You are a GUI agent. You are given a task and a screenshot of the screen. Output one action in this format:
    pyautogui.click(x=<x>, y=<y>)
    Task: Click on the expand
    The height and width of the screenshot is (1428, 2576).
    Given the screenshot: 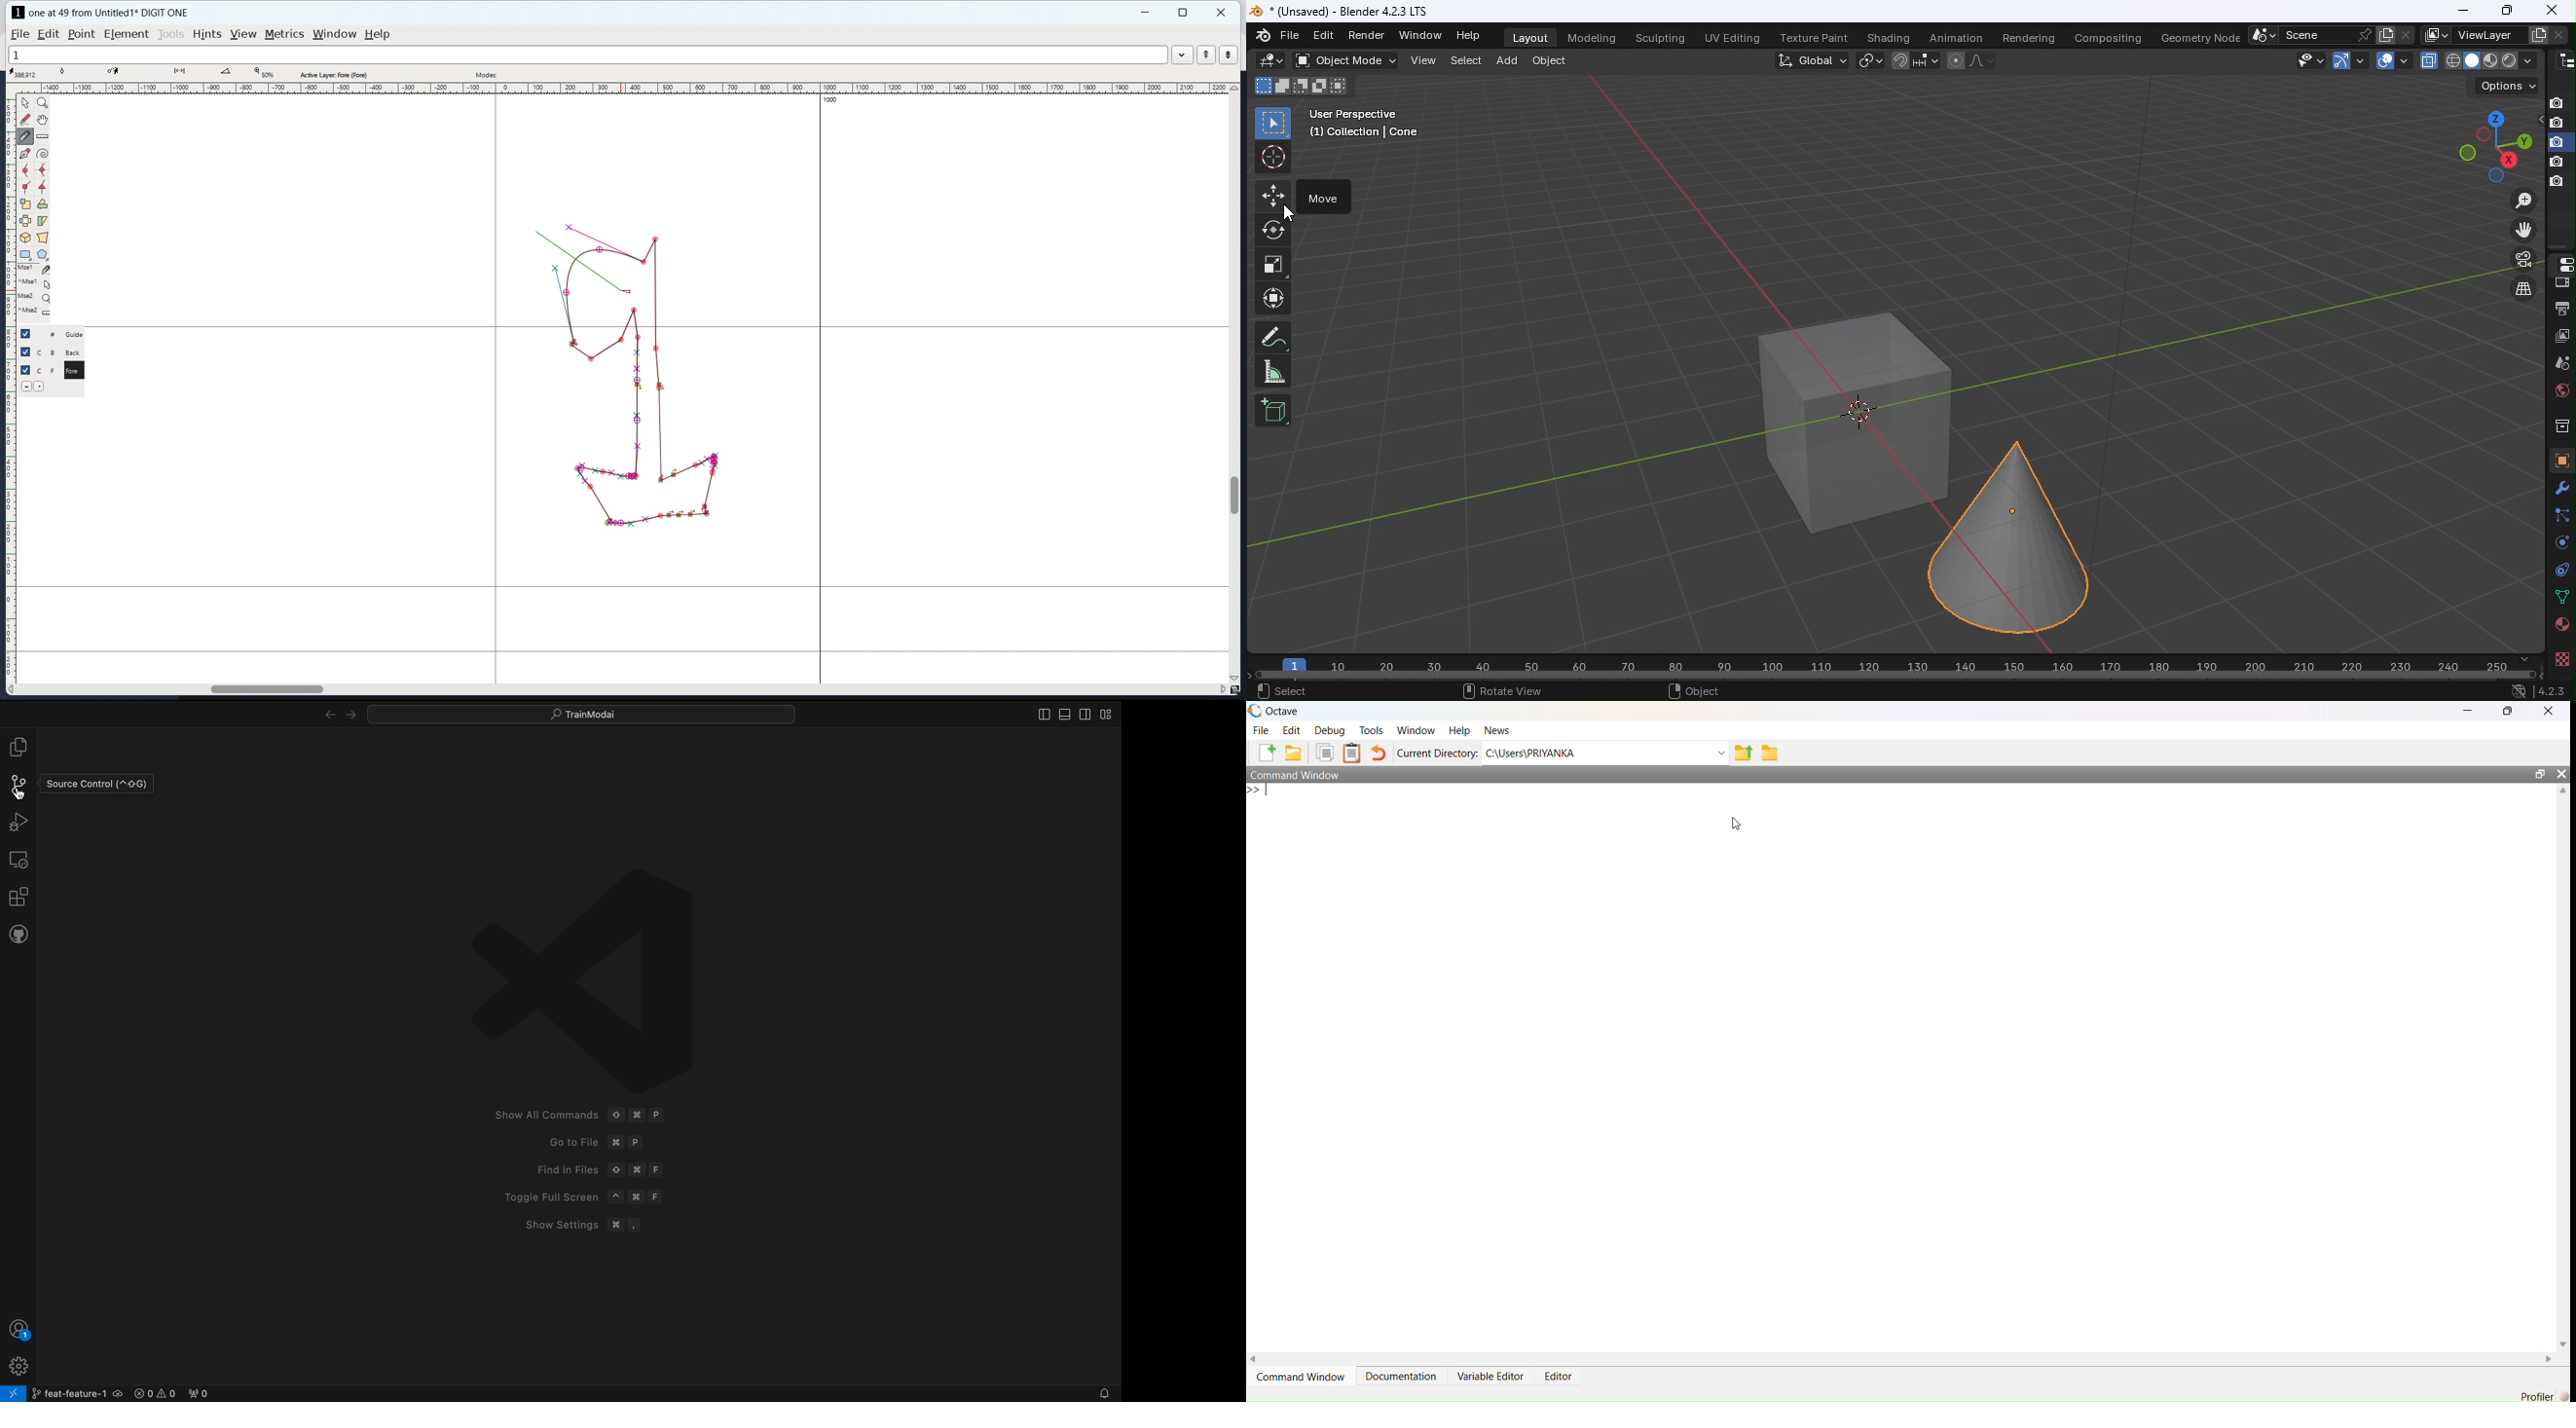 What is the action you would take?
    pyautogui.click(x=1181, y=56)
    